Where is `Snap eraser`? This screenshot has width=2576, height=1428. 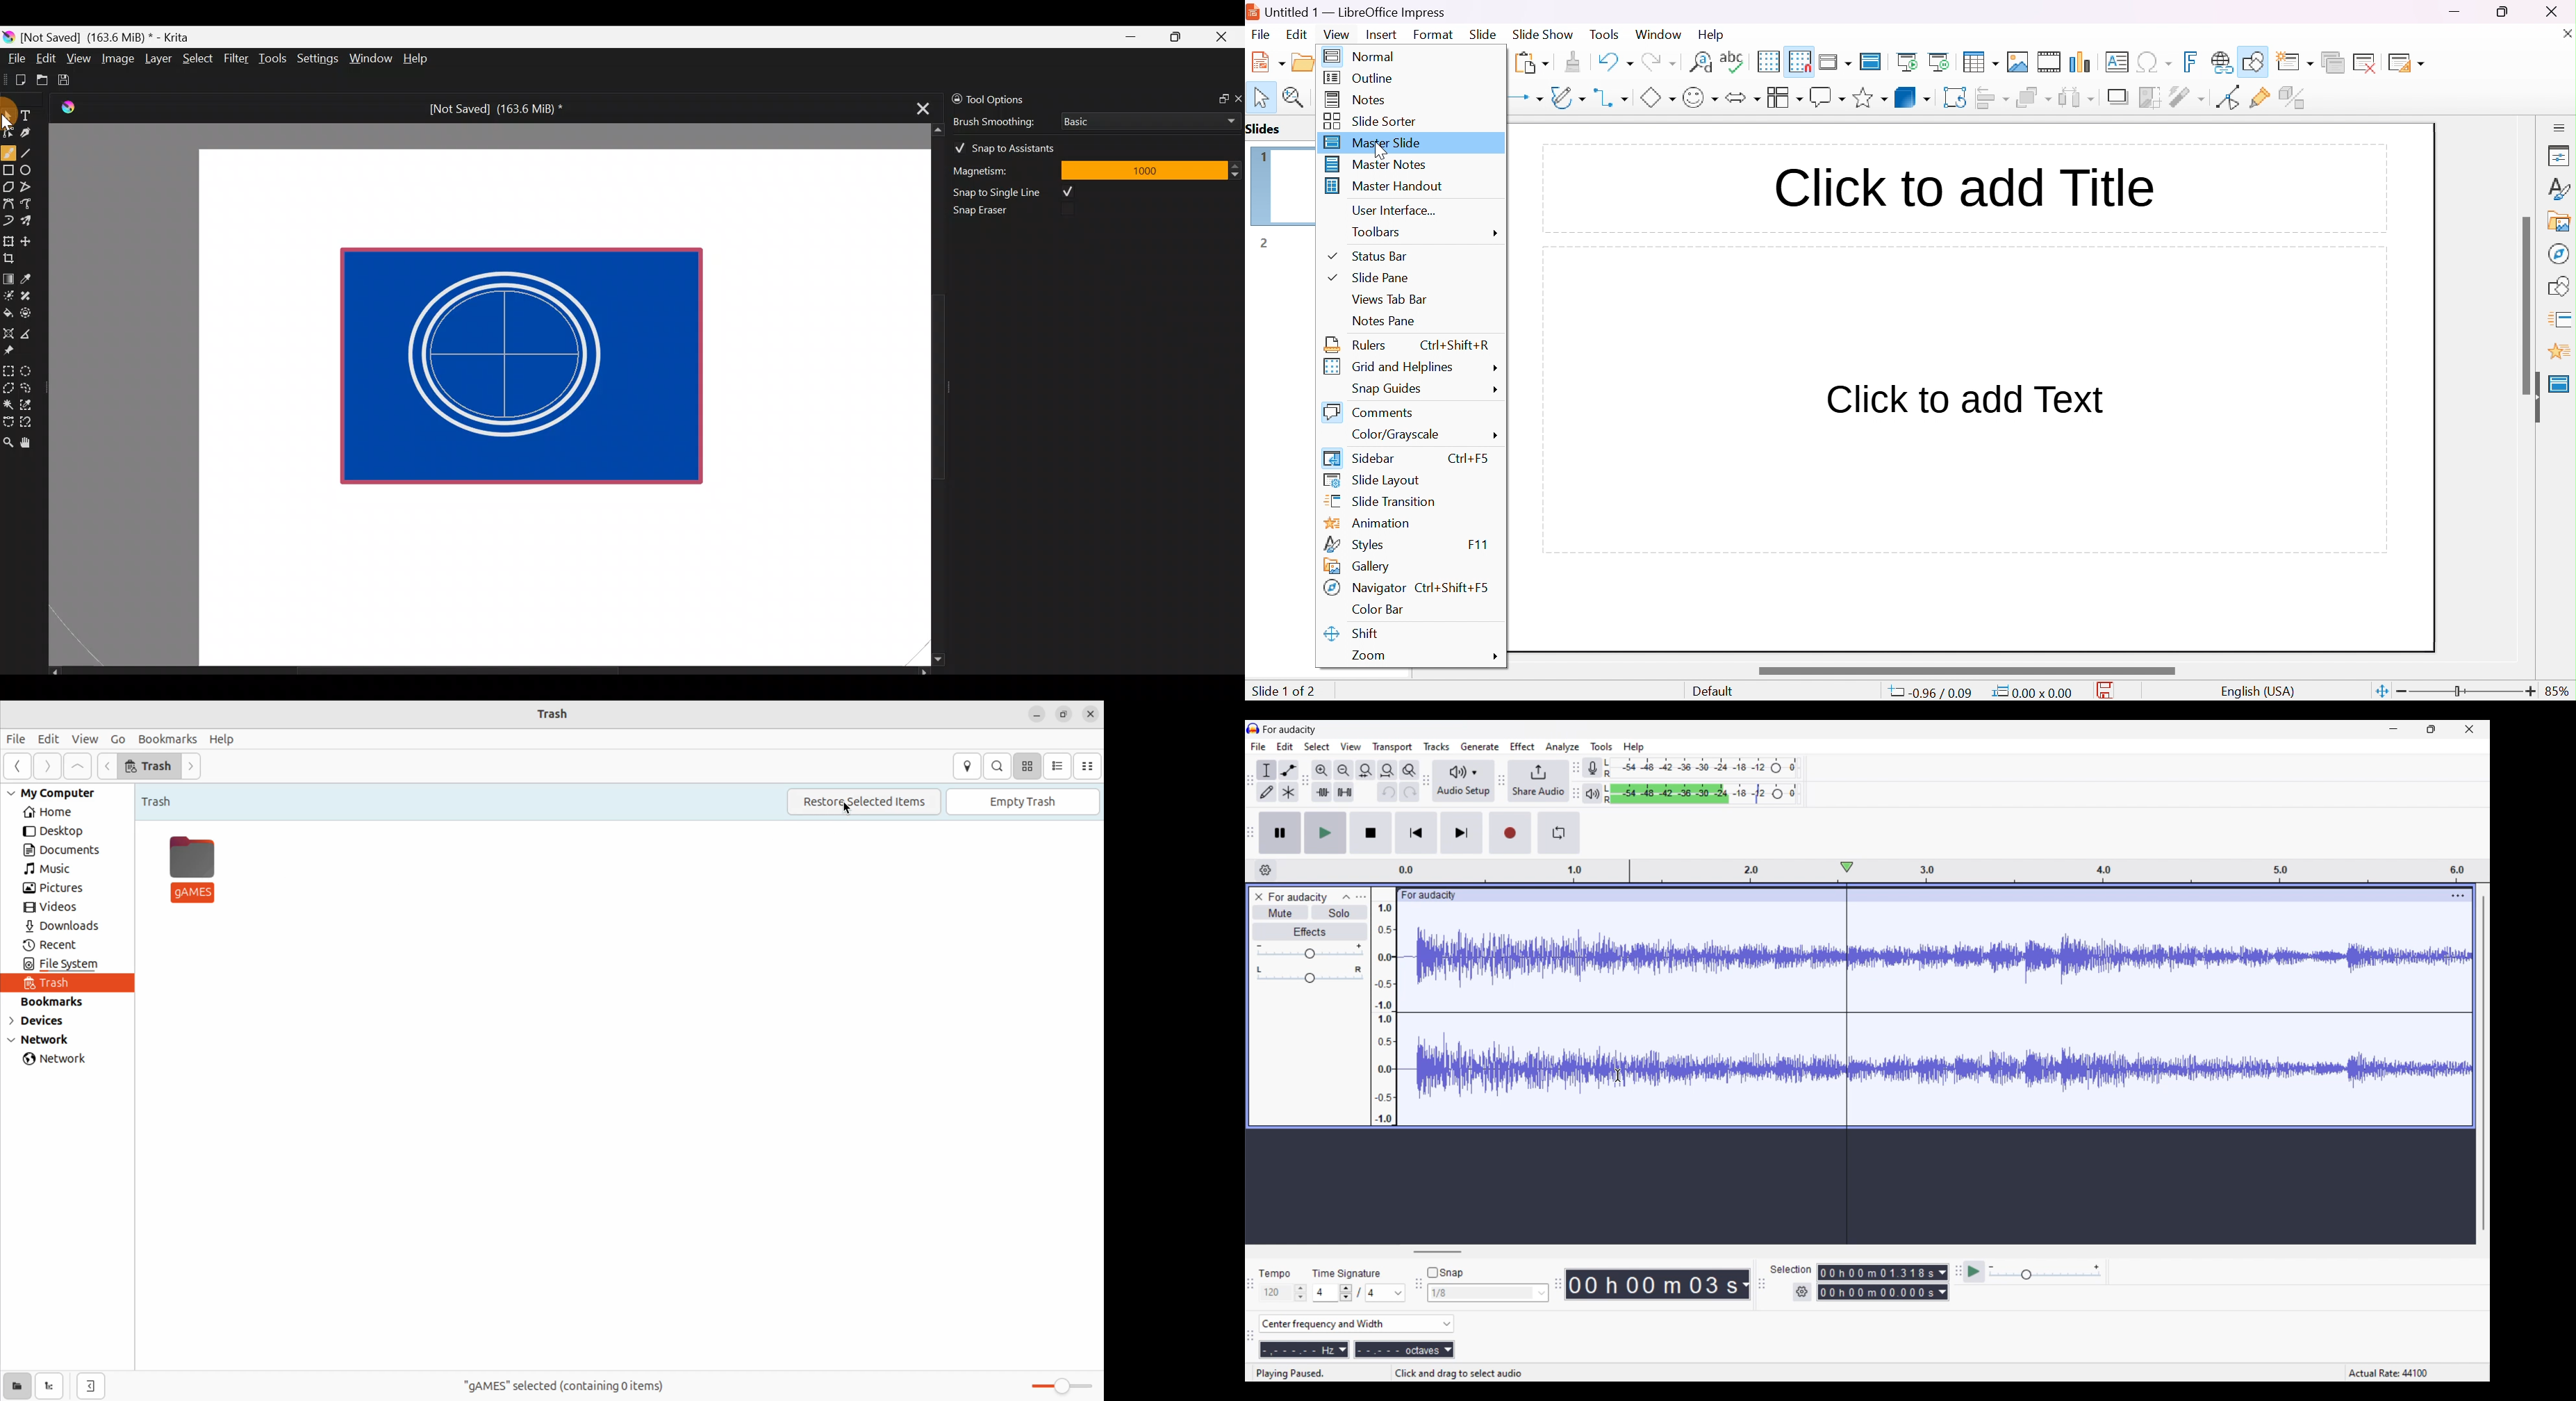 Snap eraser is located at coordinates (989, 213).